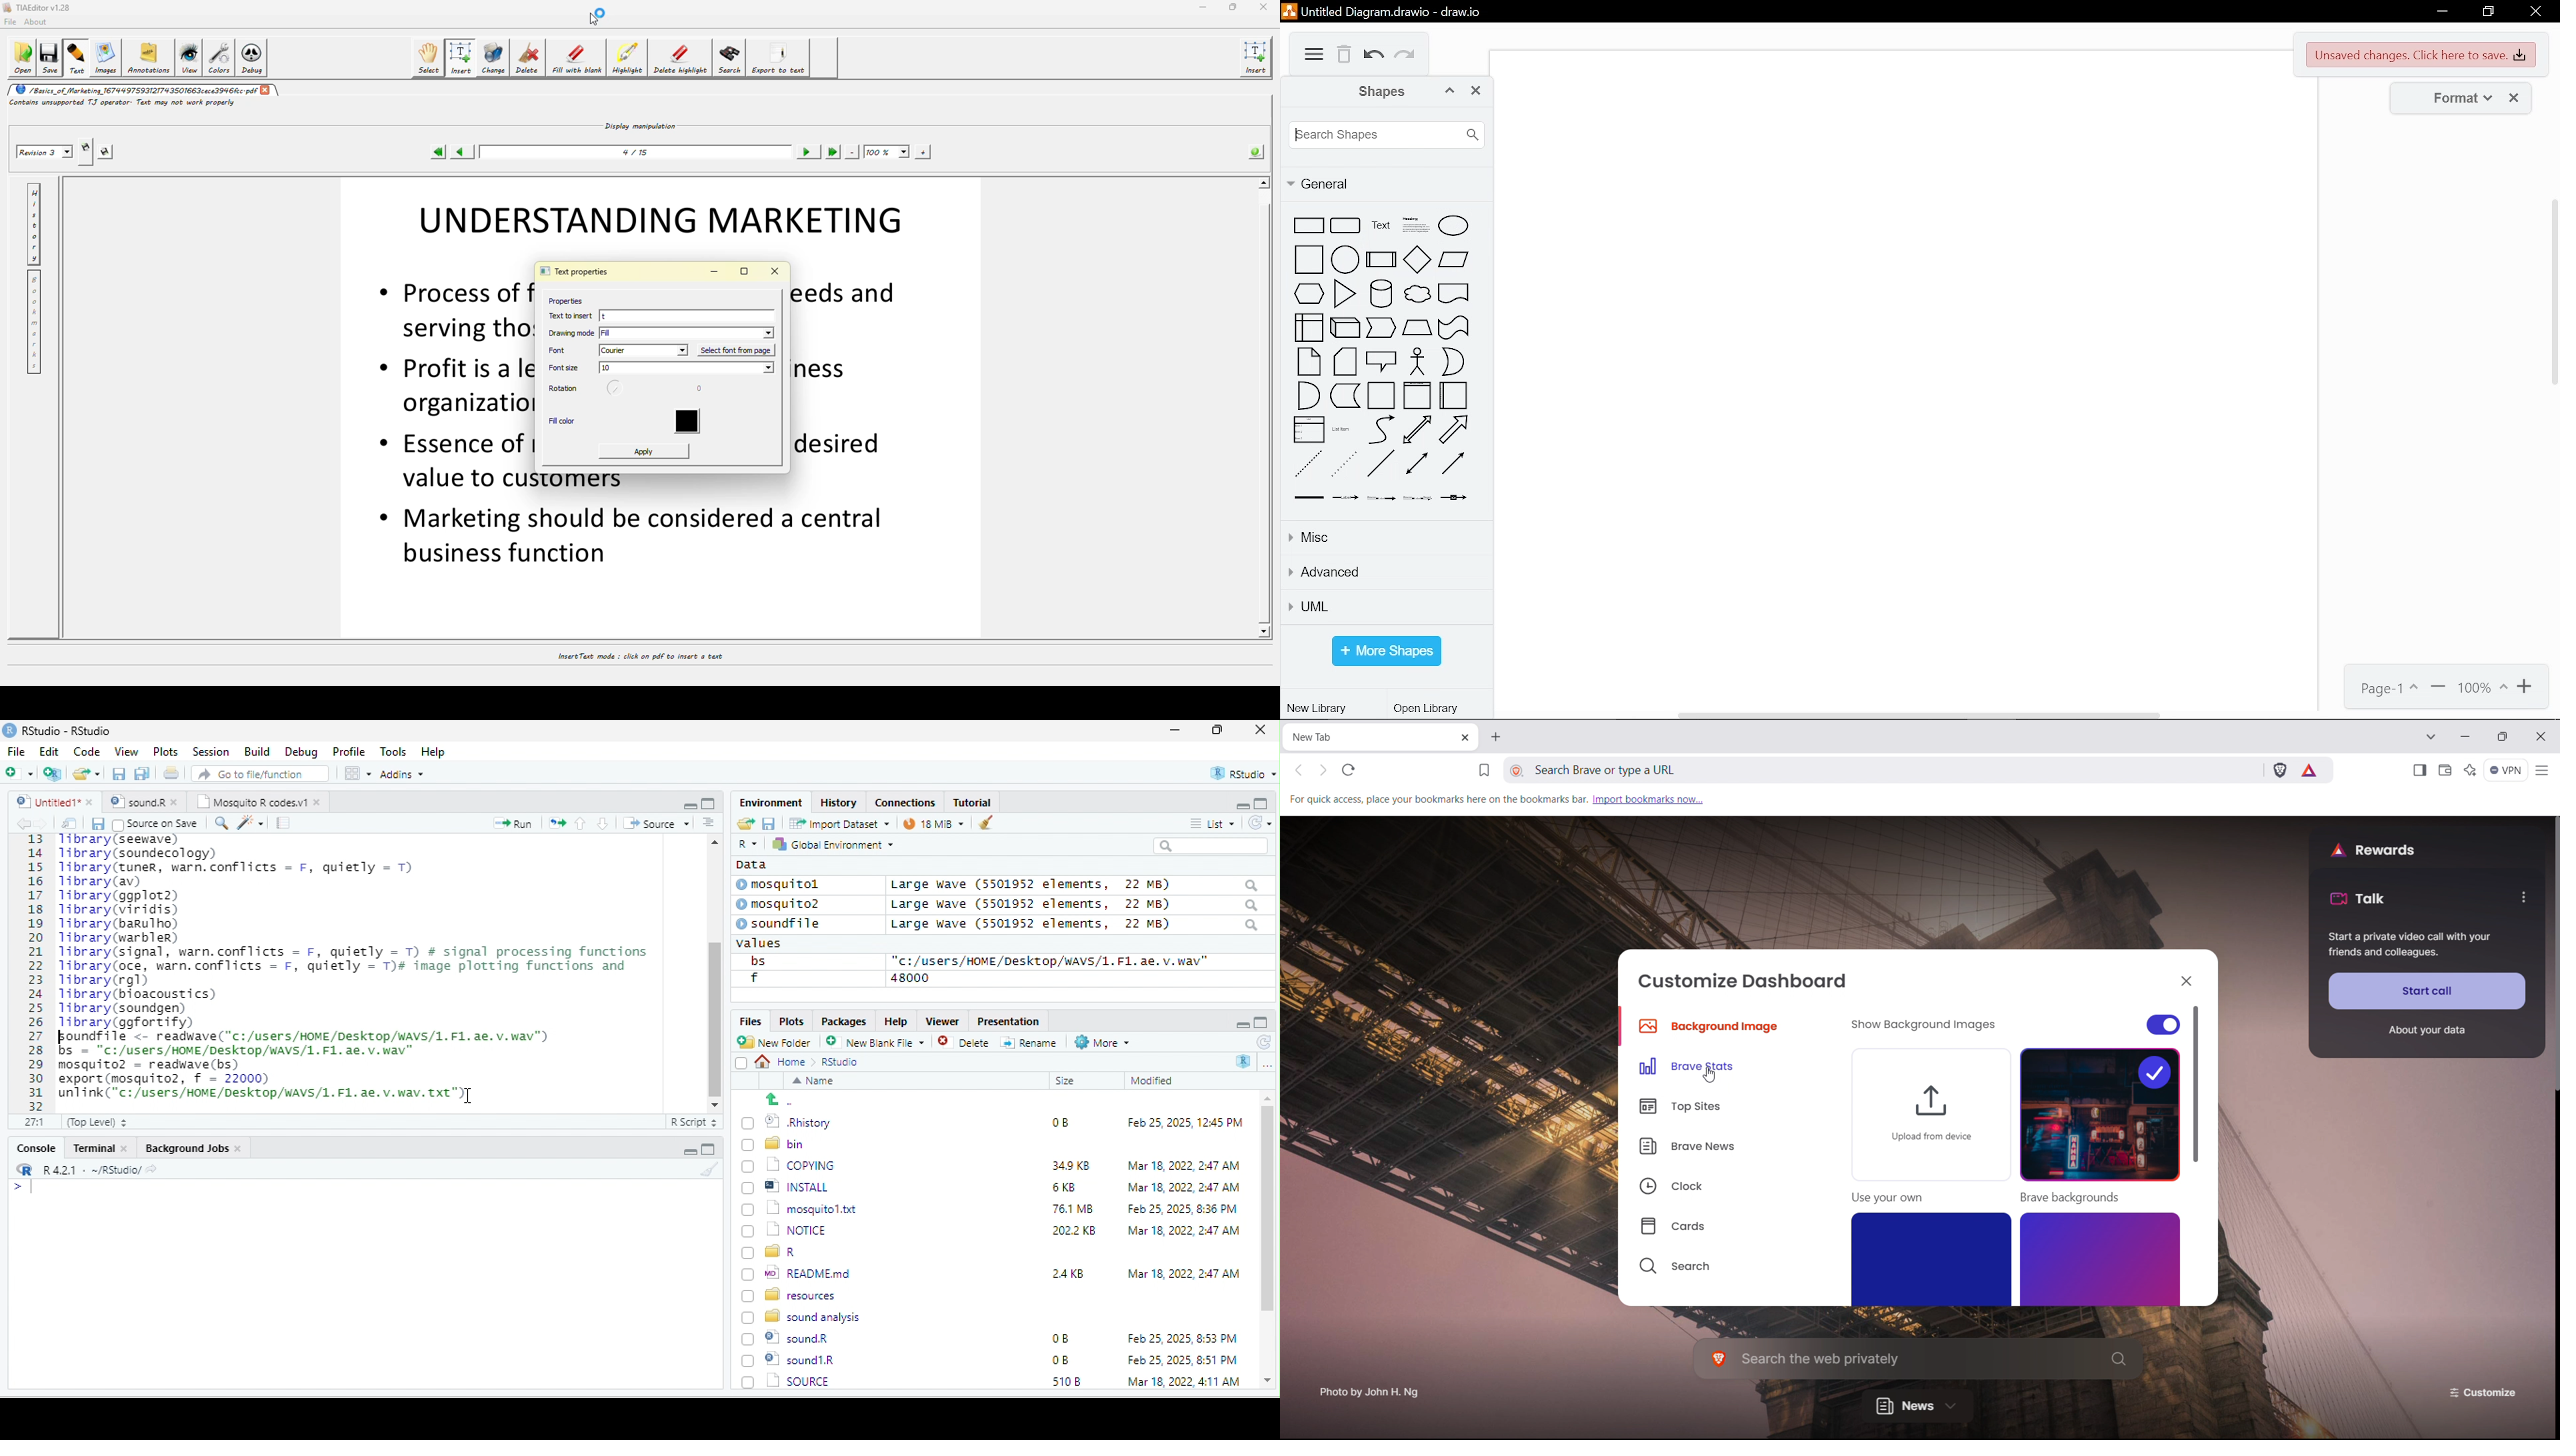 The image size is (2576, 1456). I want to click on diagram, so click(1314, 55).